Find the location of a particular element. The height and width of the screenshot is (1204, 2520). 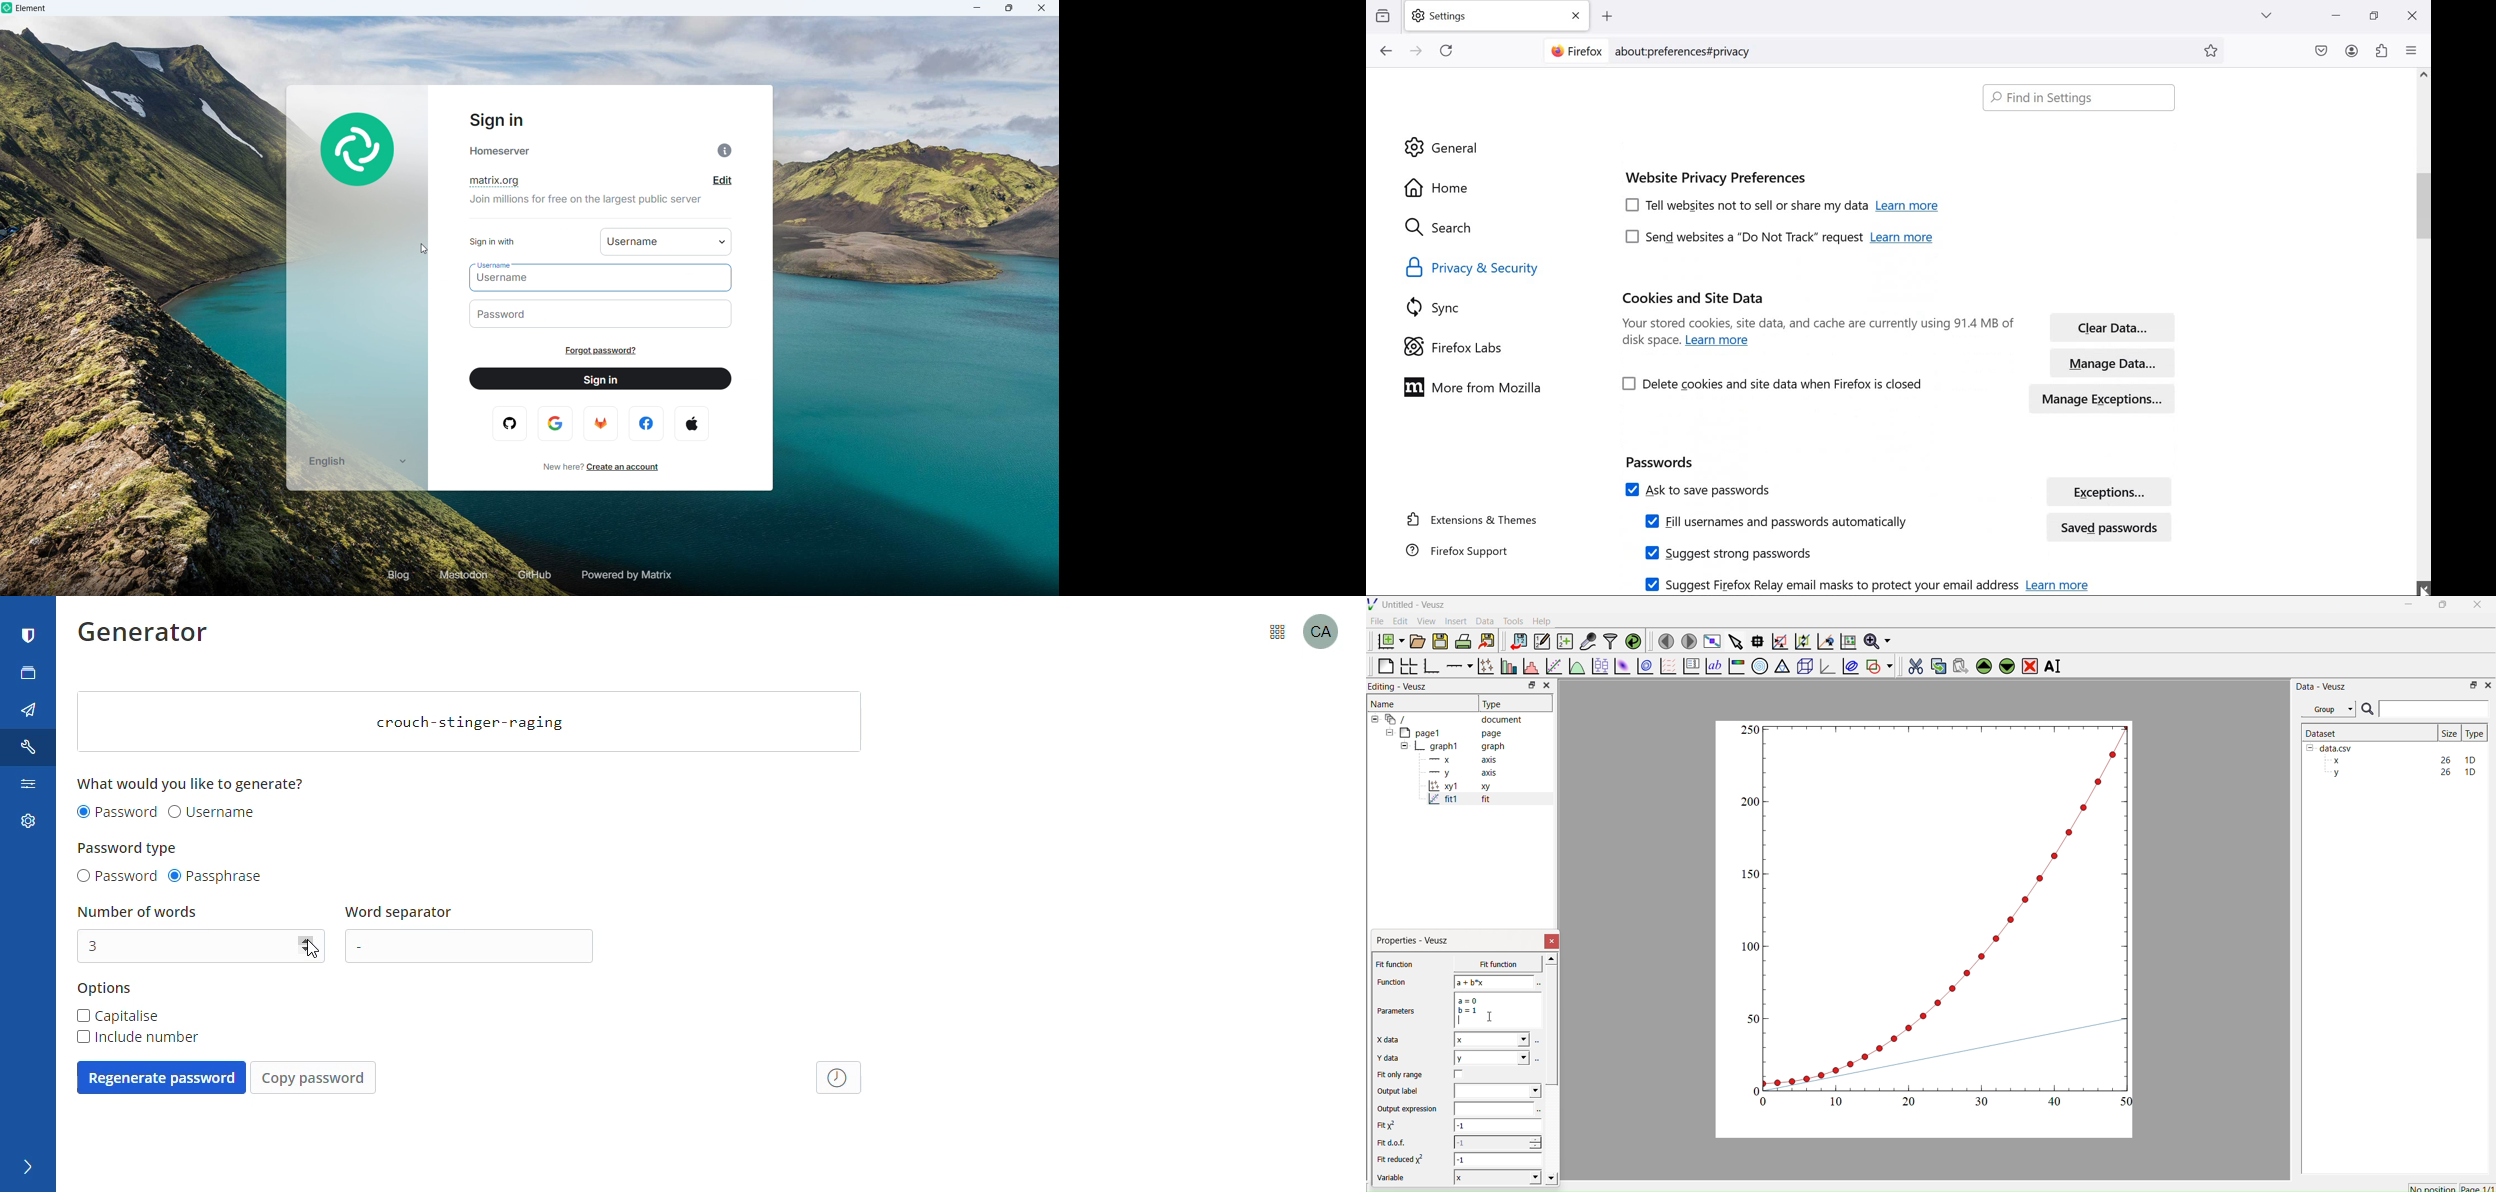

General is located at coordinates (1445, 147).